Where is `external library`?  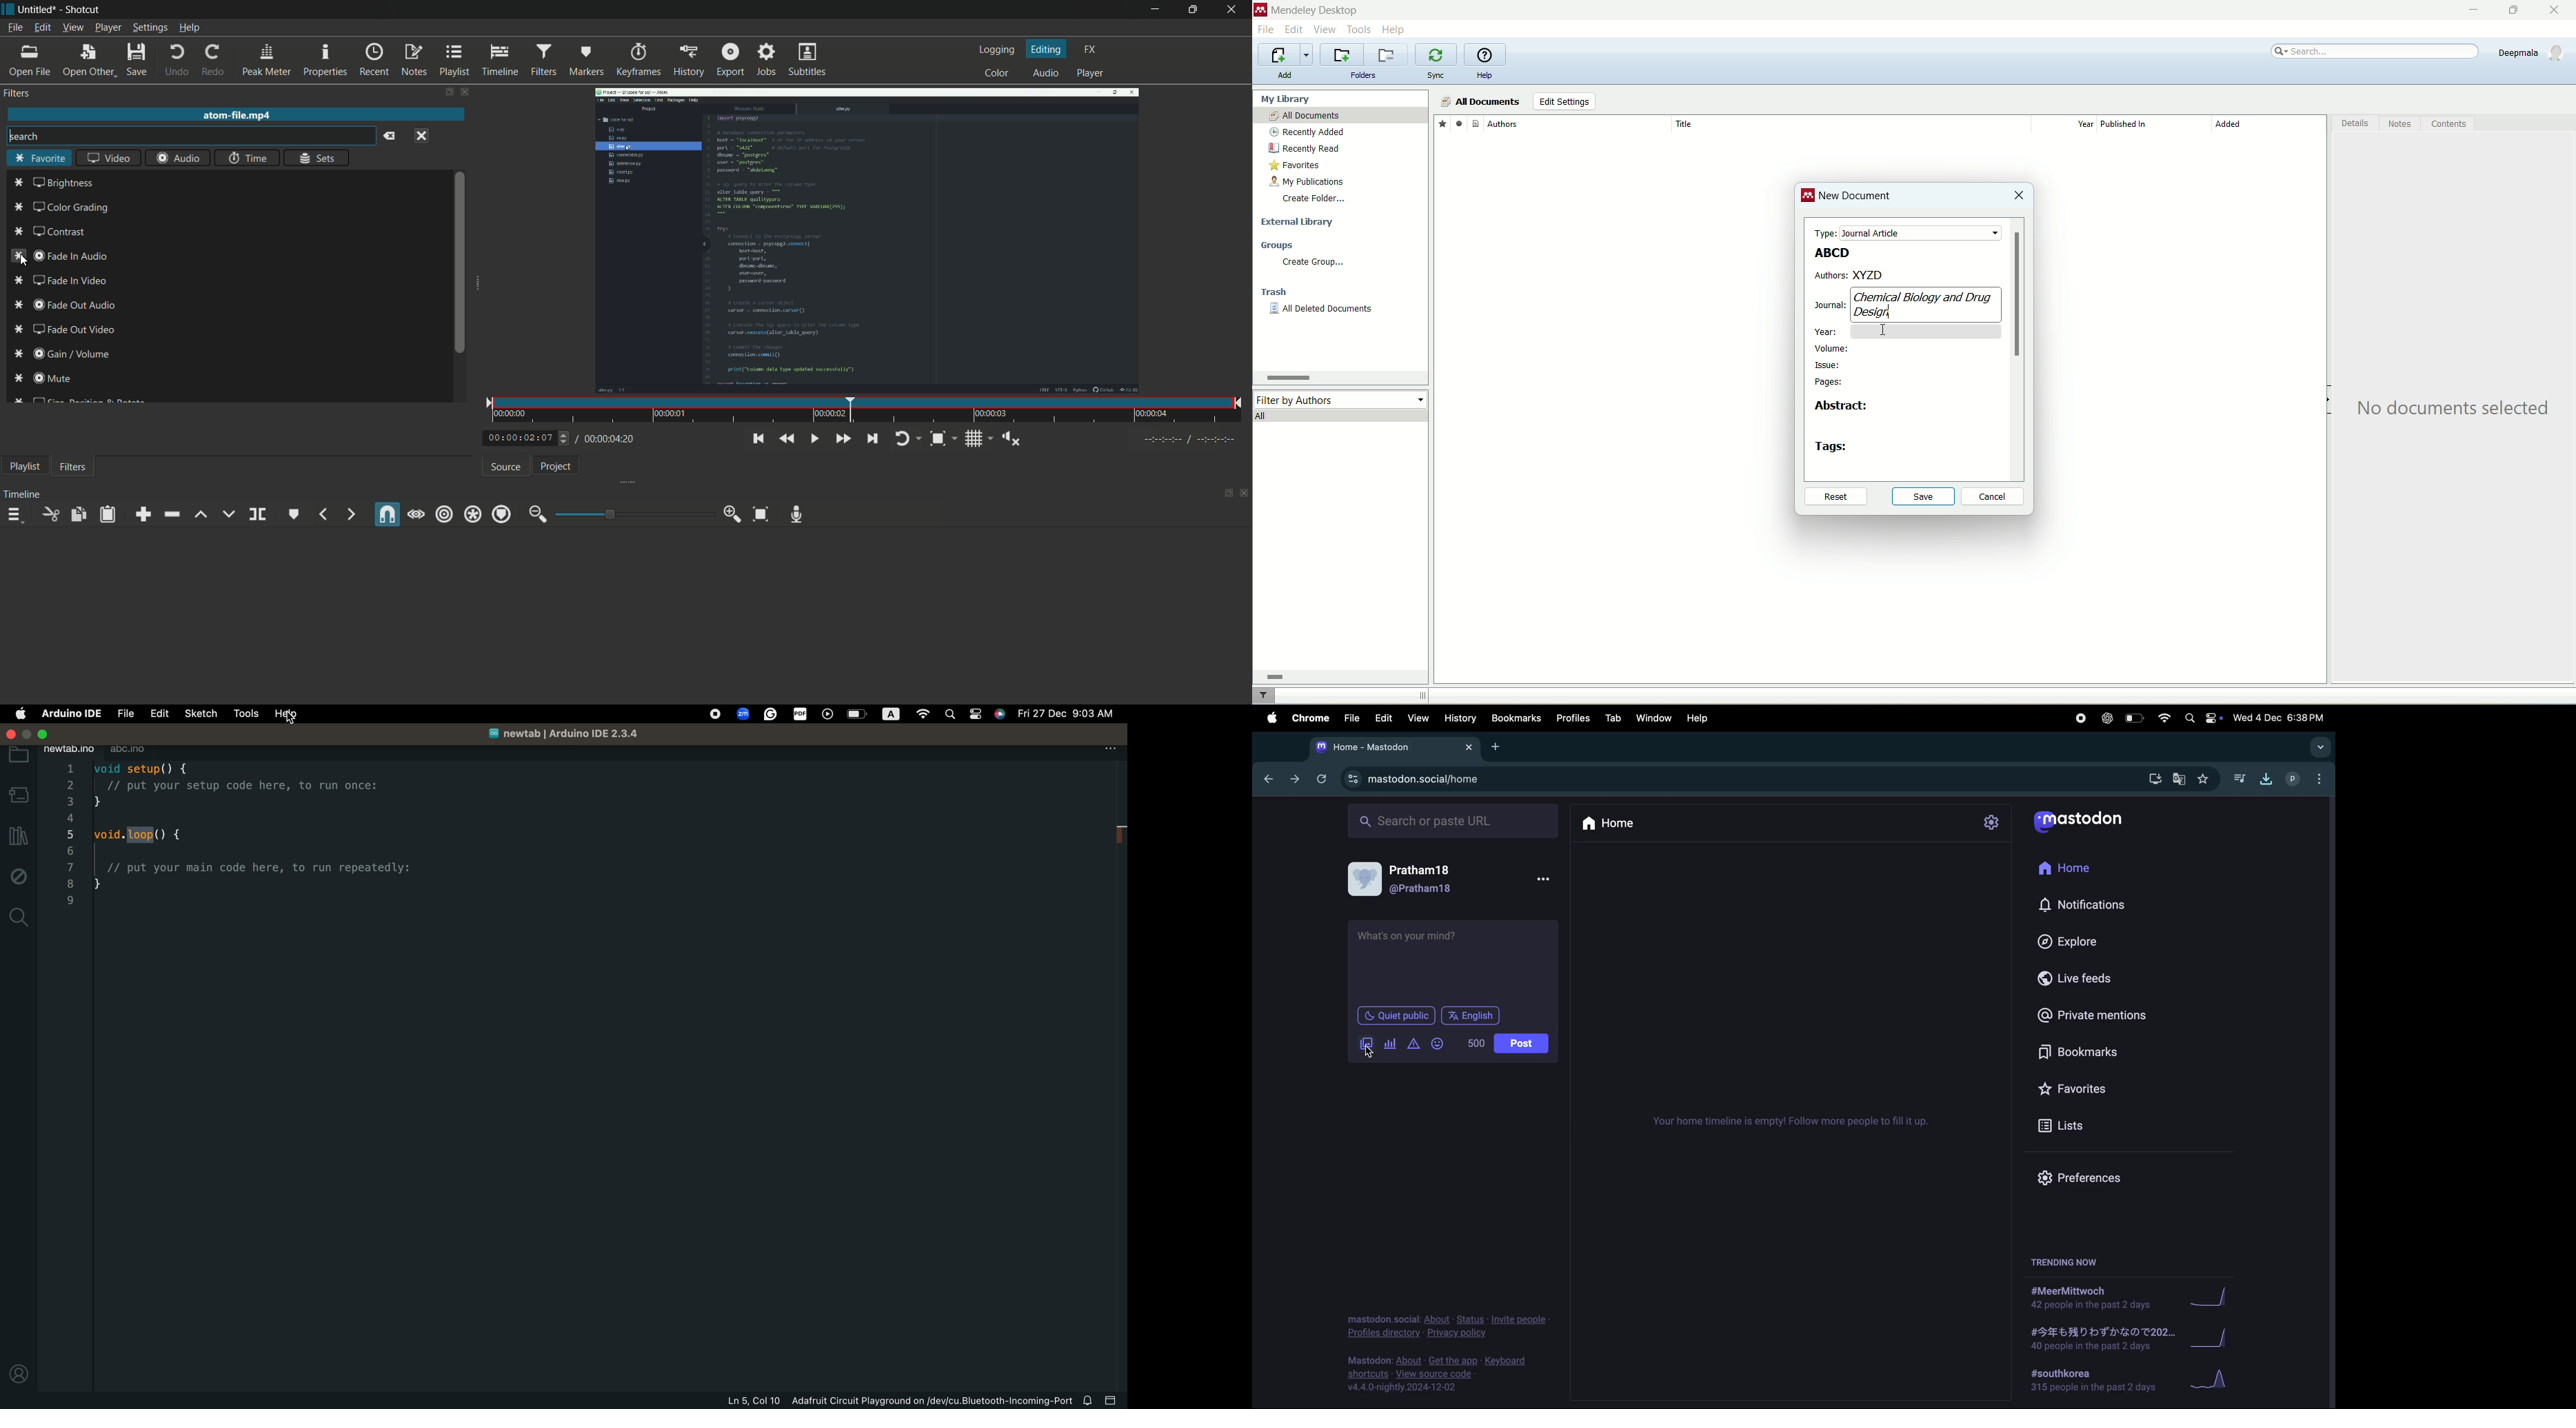 external library is located at coordinates (1300, 223).